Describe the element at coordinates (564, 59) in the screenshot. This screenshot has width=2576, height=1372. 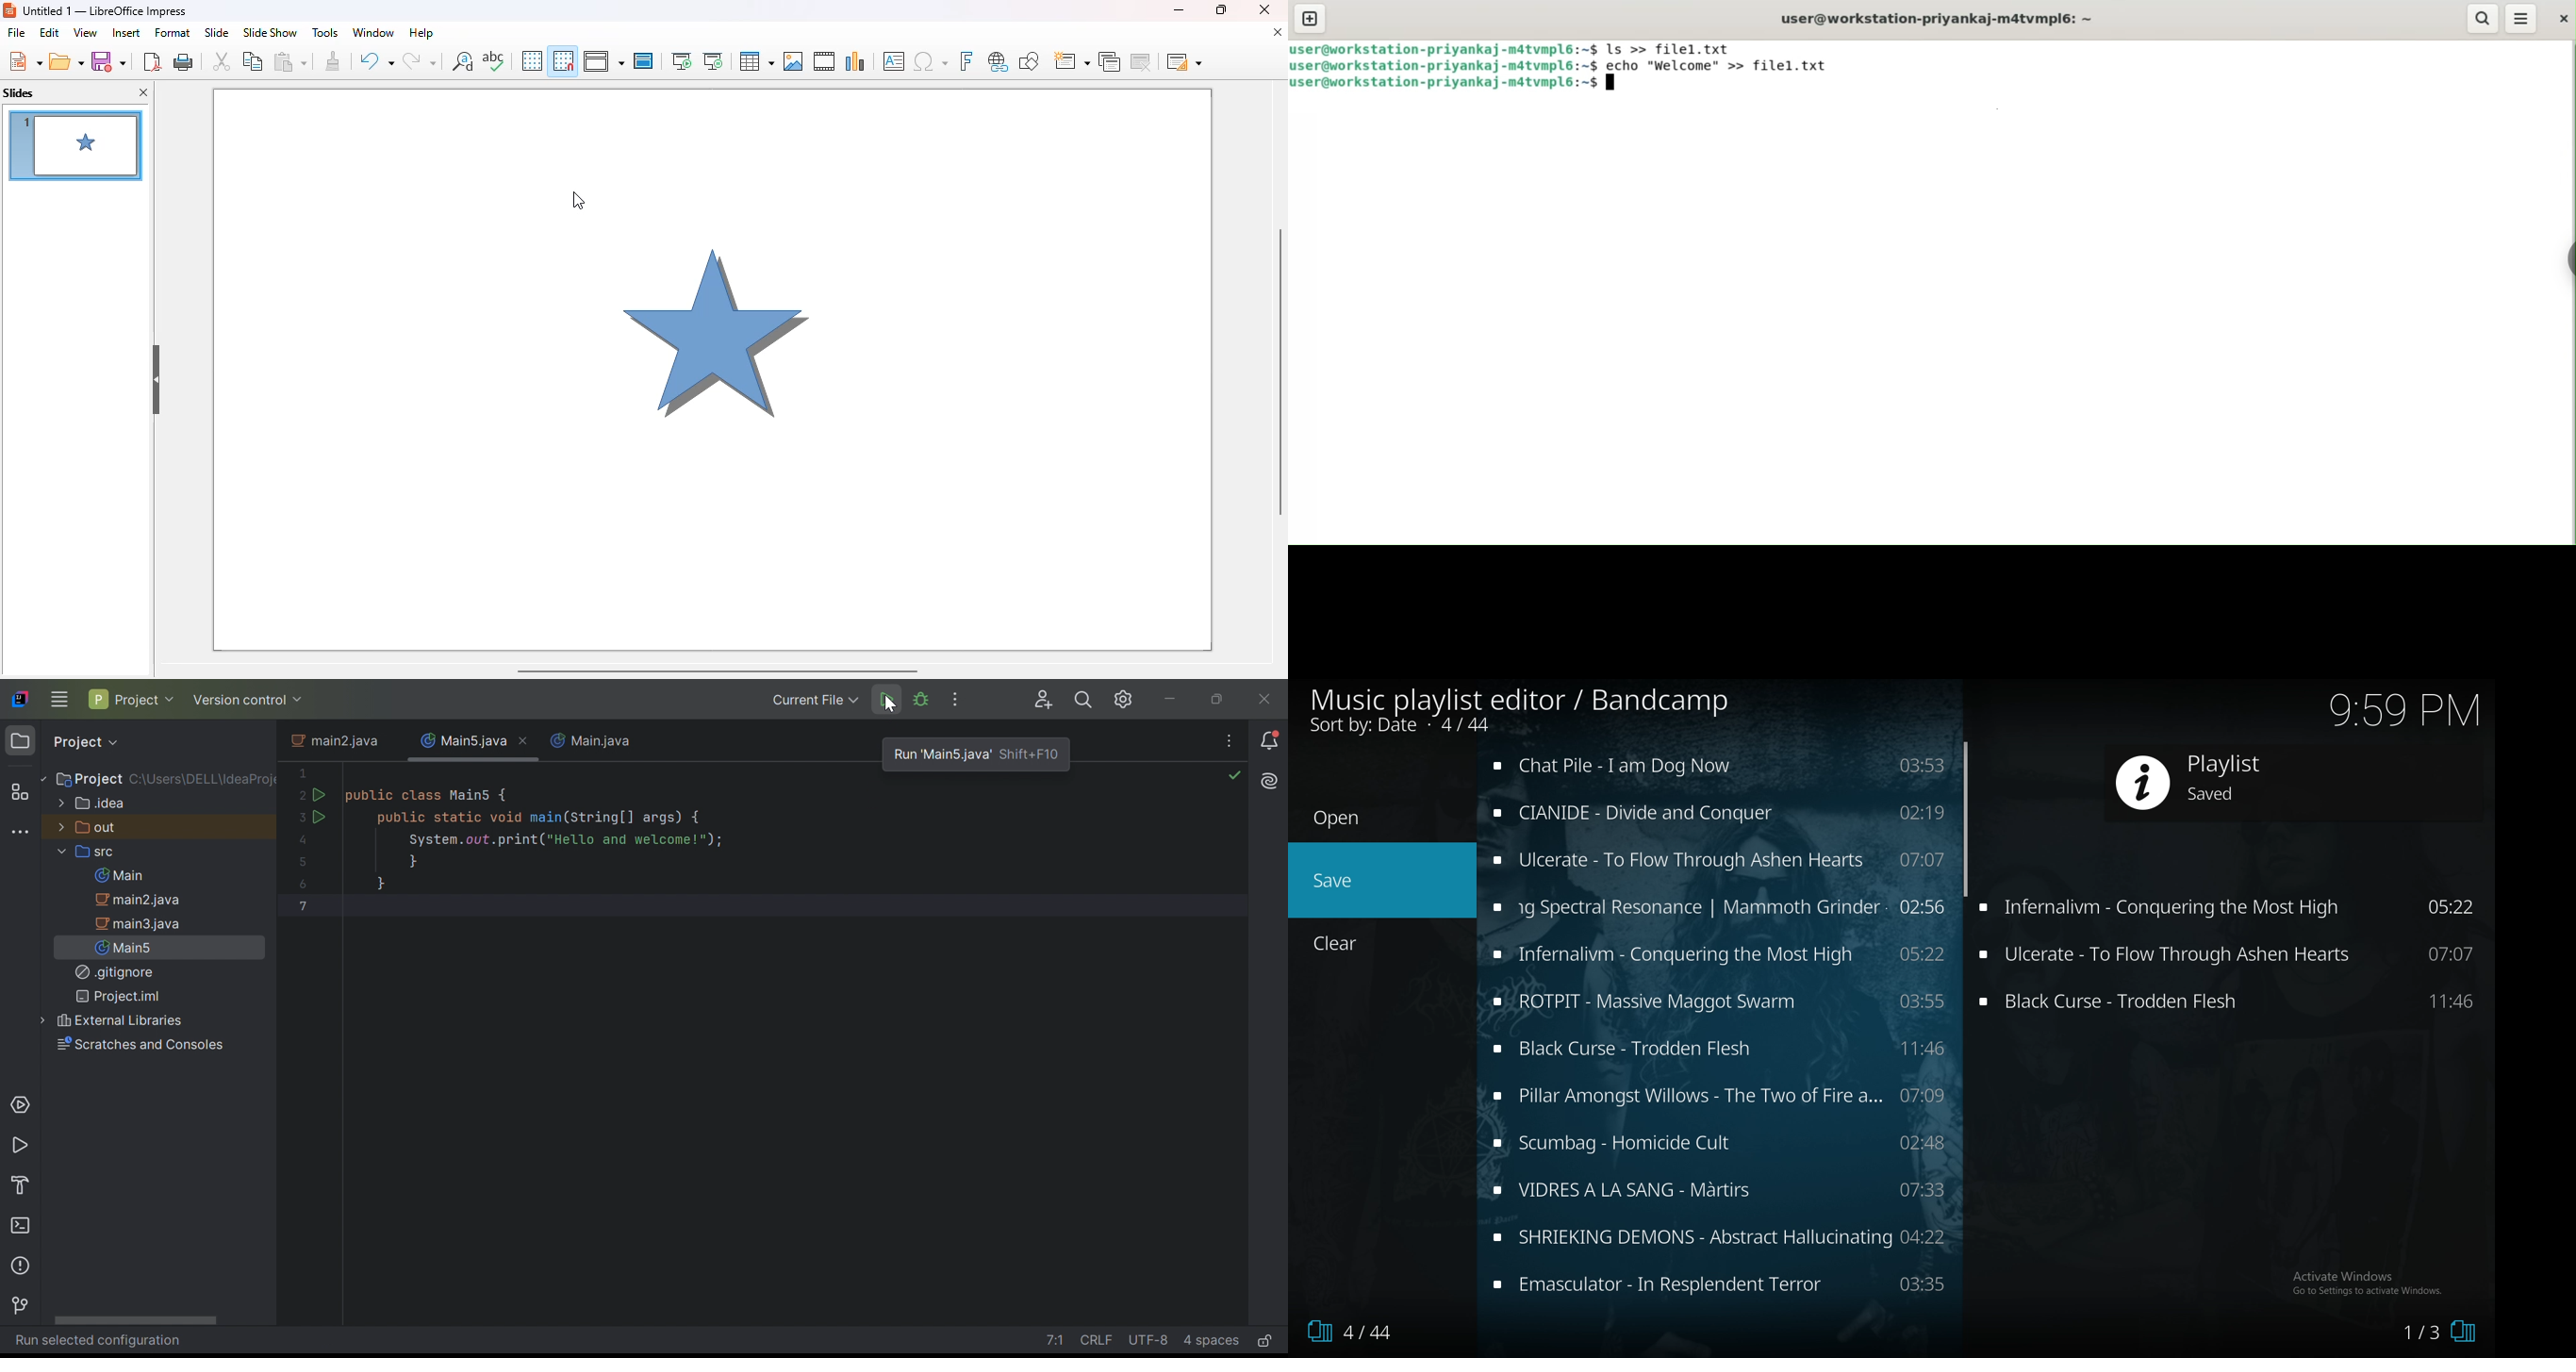
I see `snap to grid` at that location.